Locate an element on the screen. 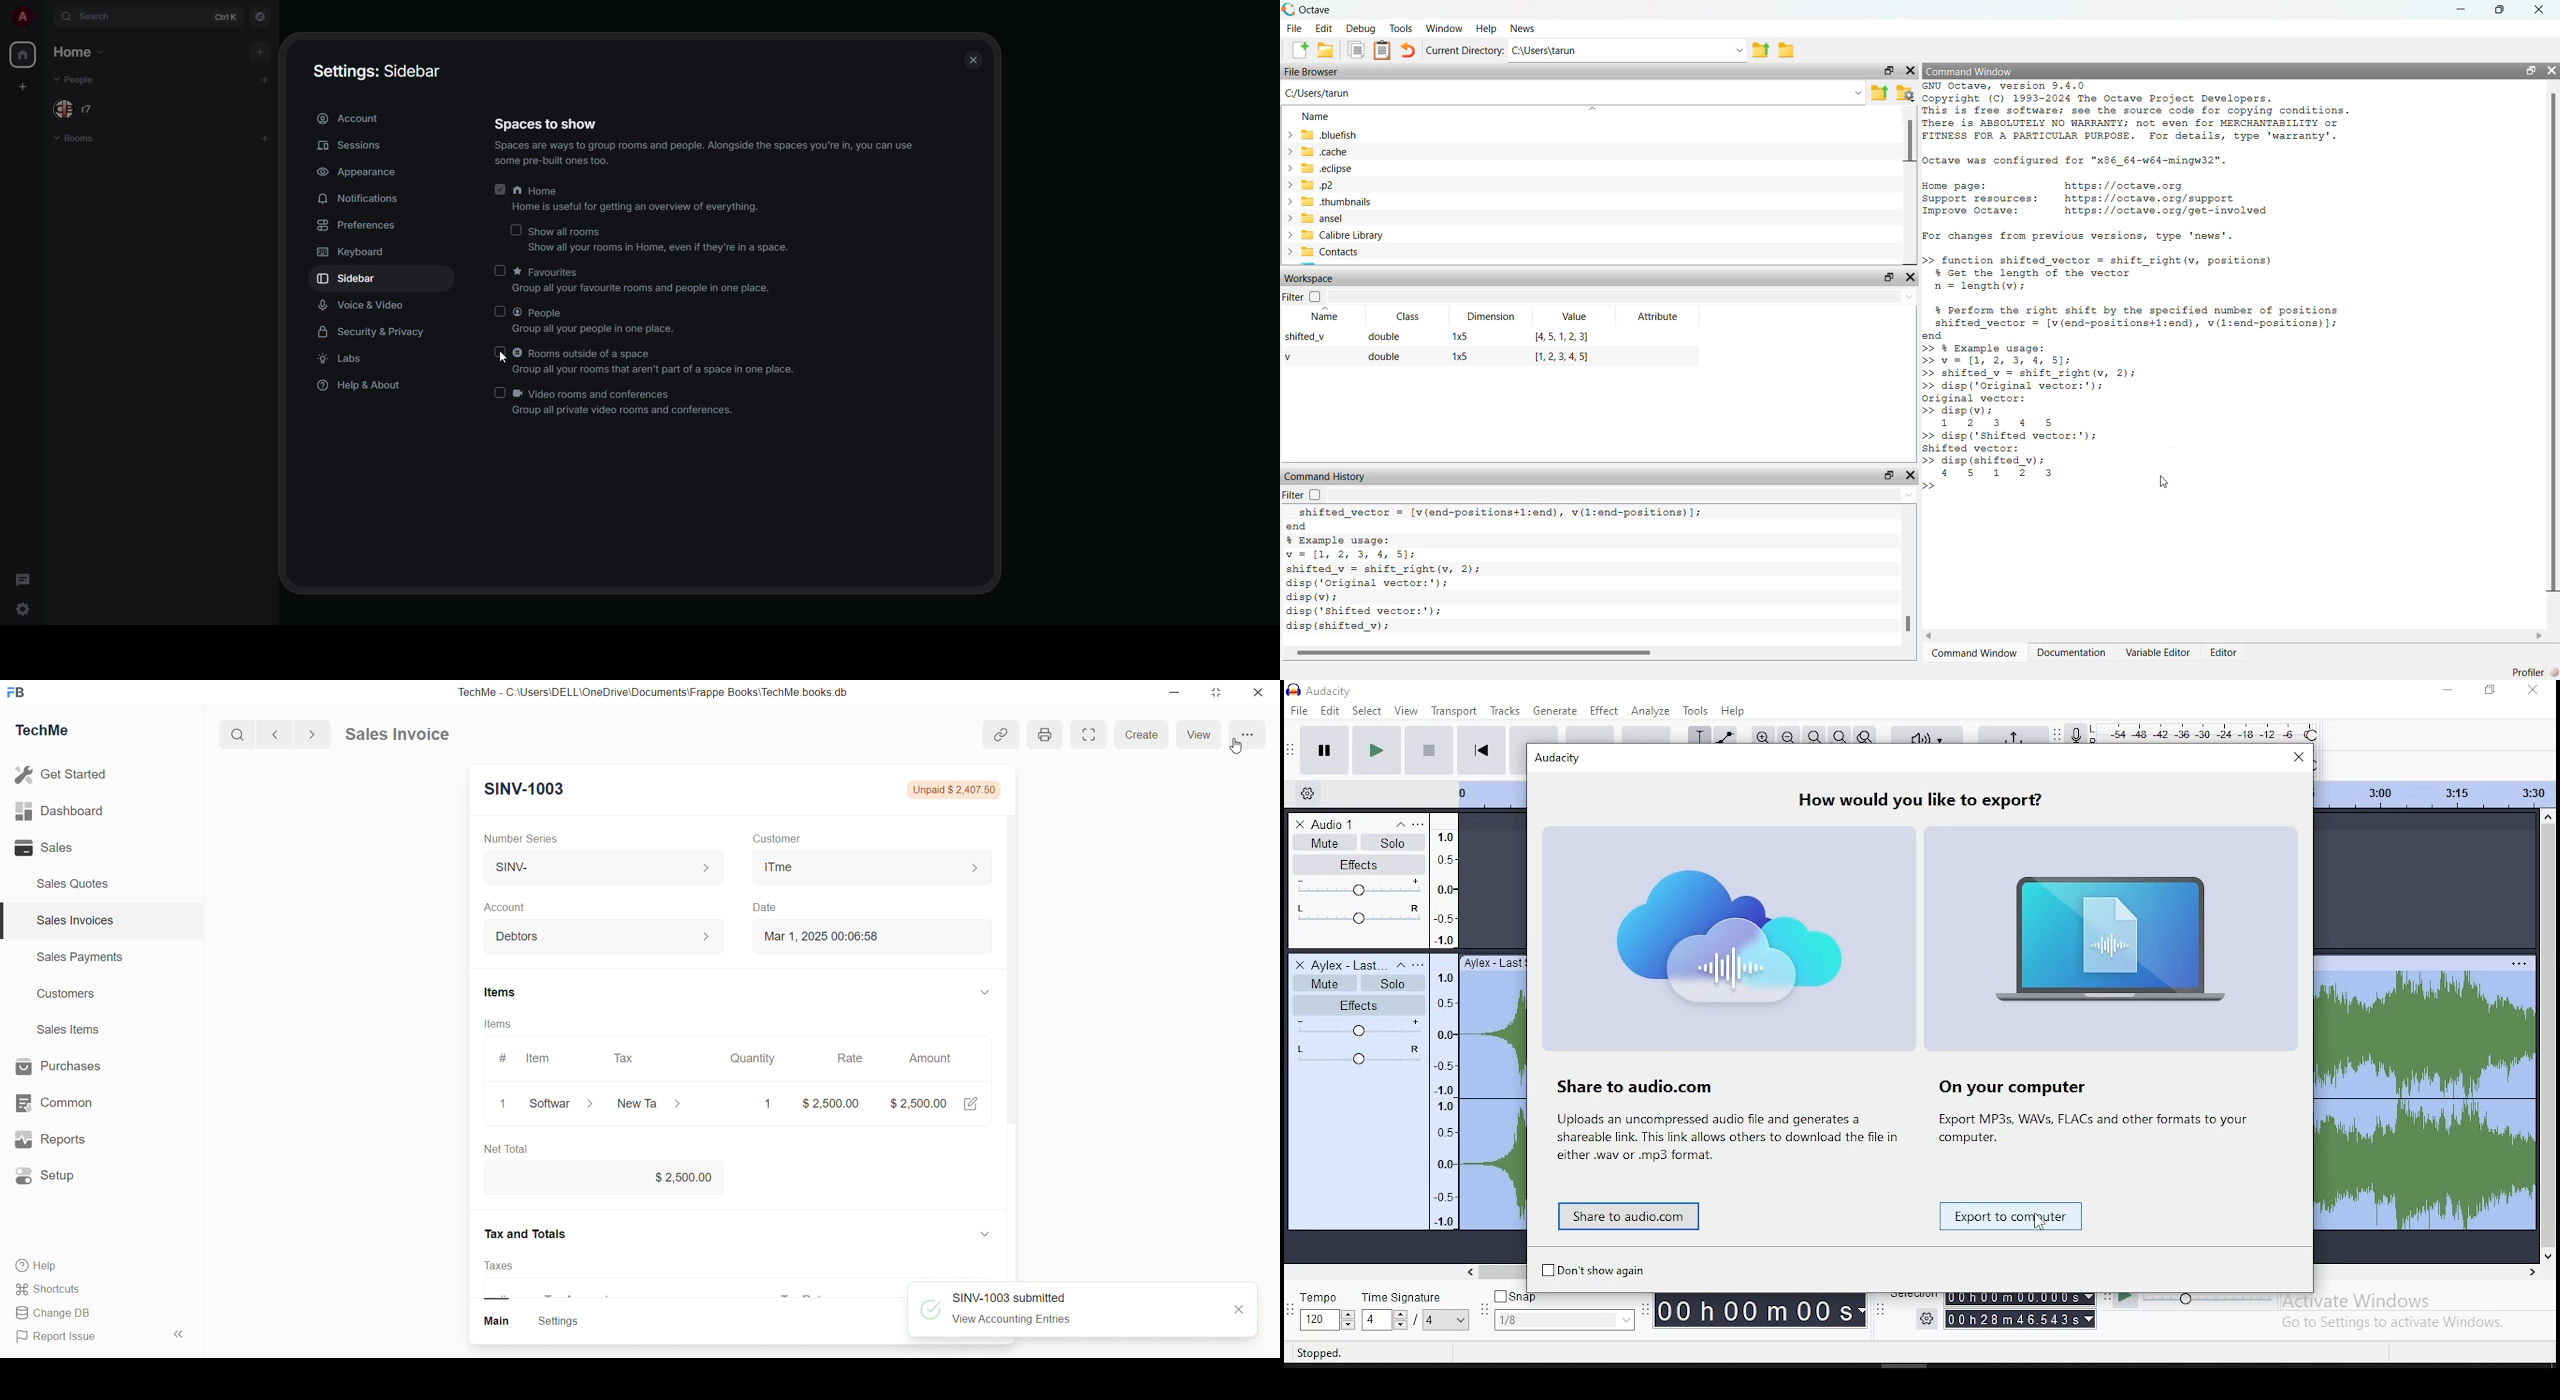  00h00M00s is located at coordinates (1760, 1312).